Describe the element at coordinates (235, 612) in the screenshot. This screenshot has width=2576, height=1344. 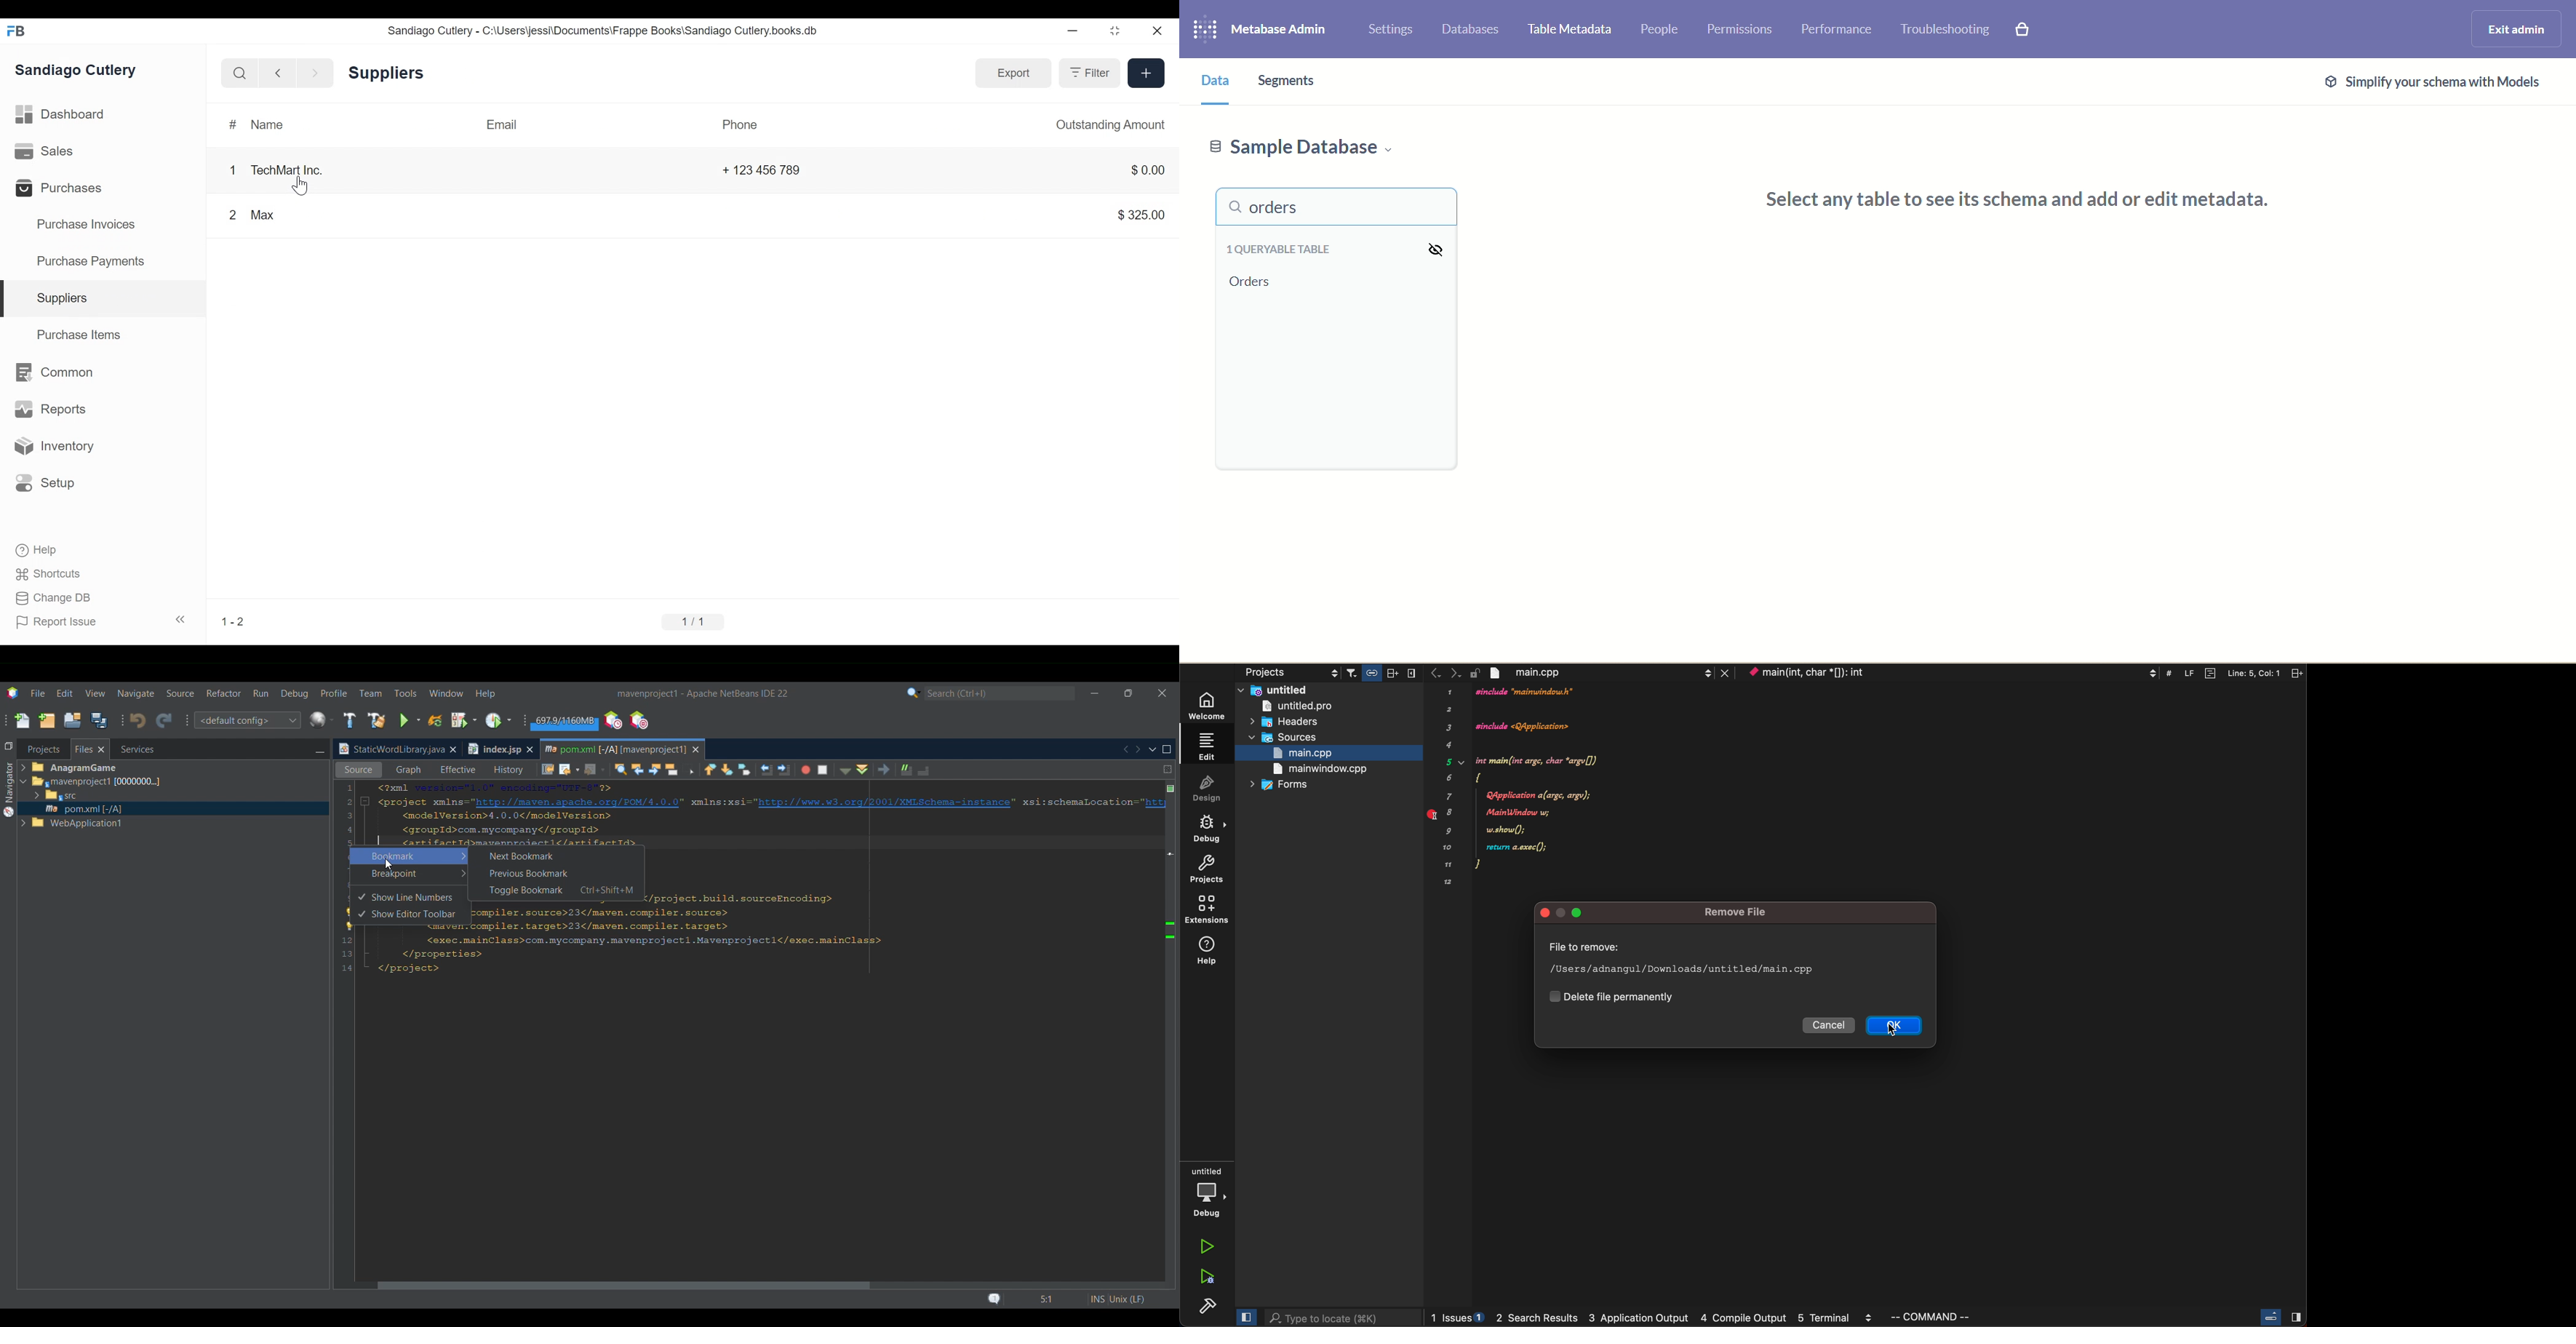
I see `1-2` at that location.